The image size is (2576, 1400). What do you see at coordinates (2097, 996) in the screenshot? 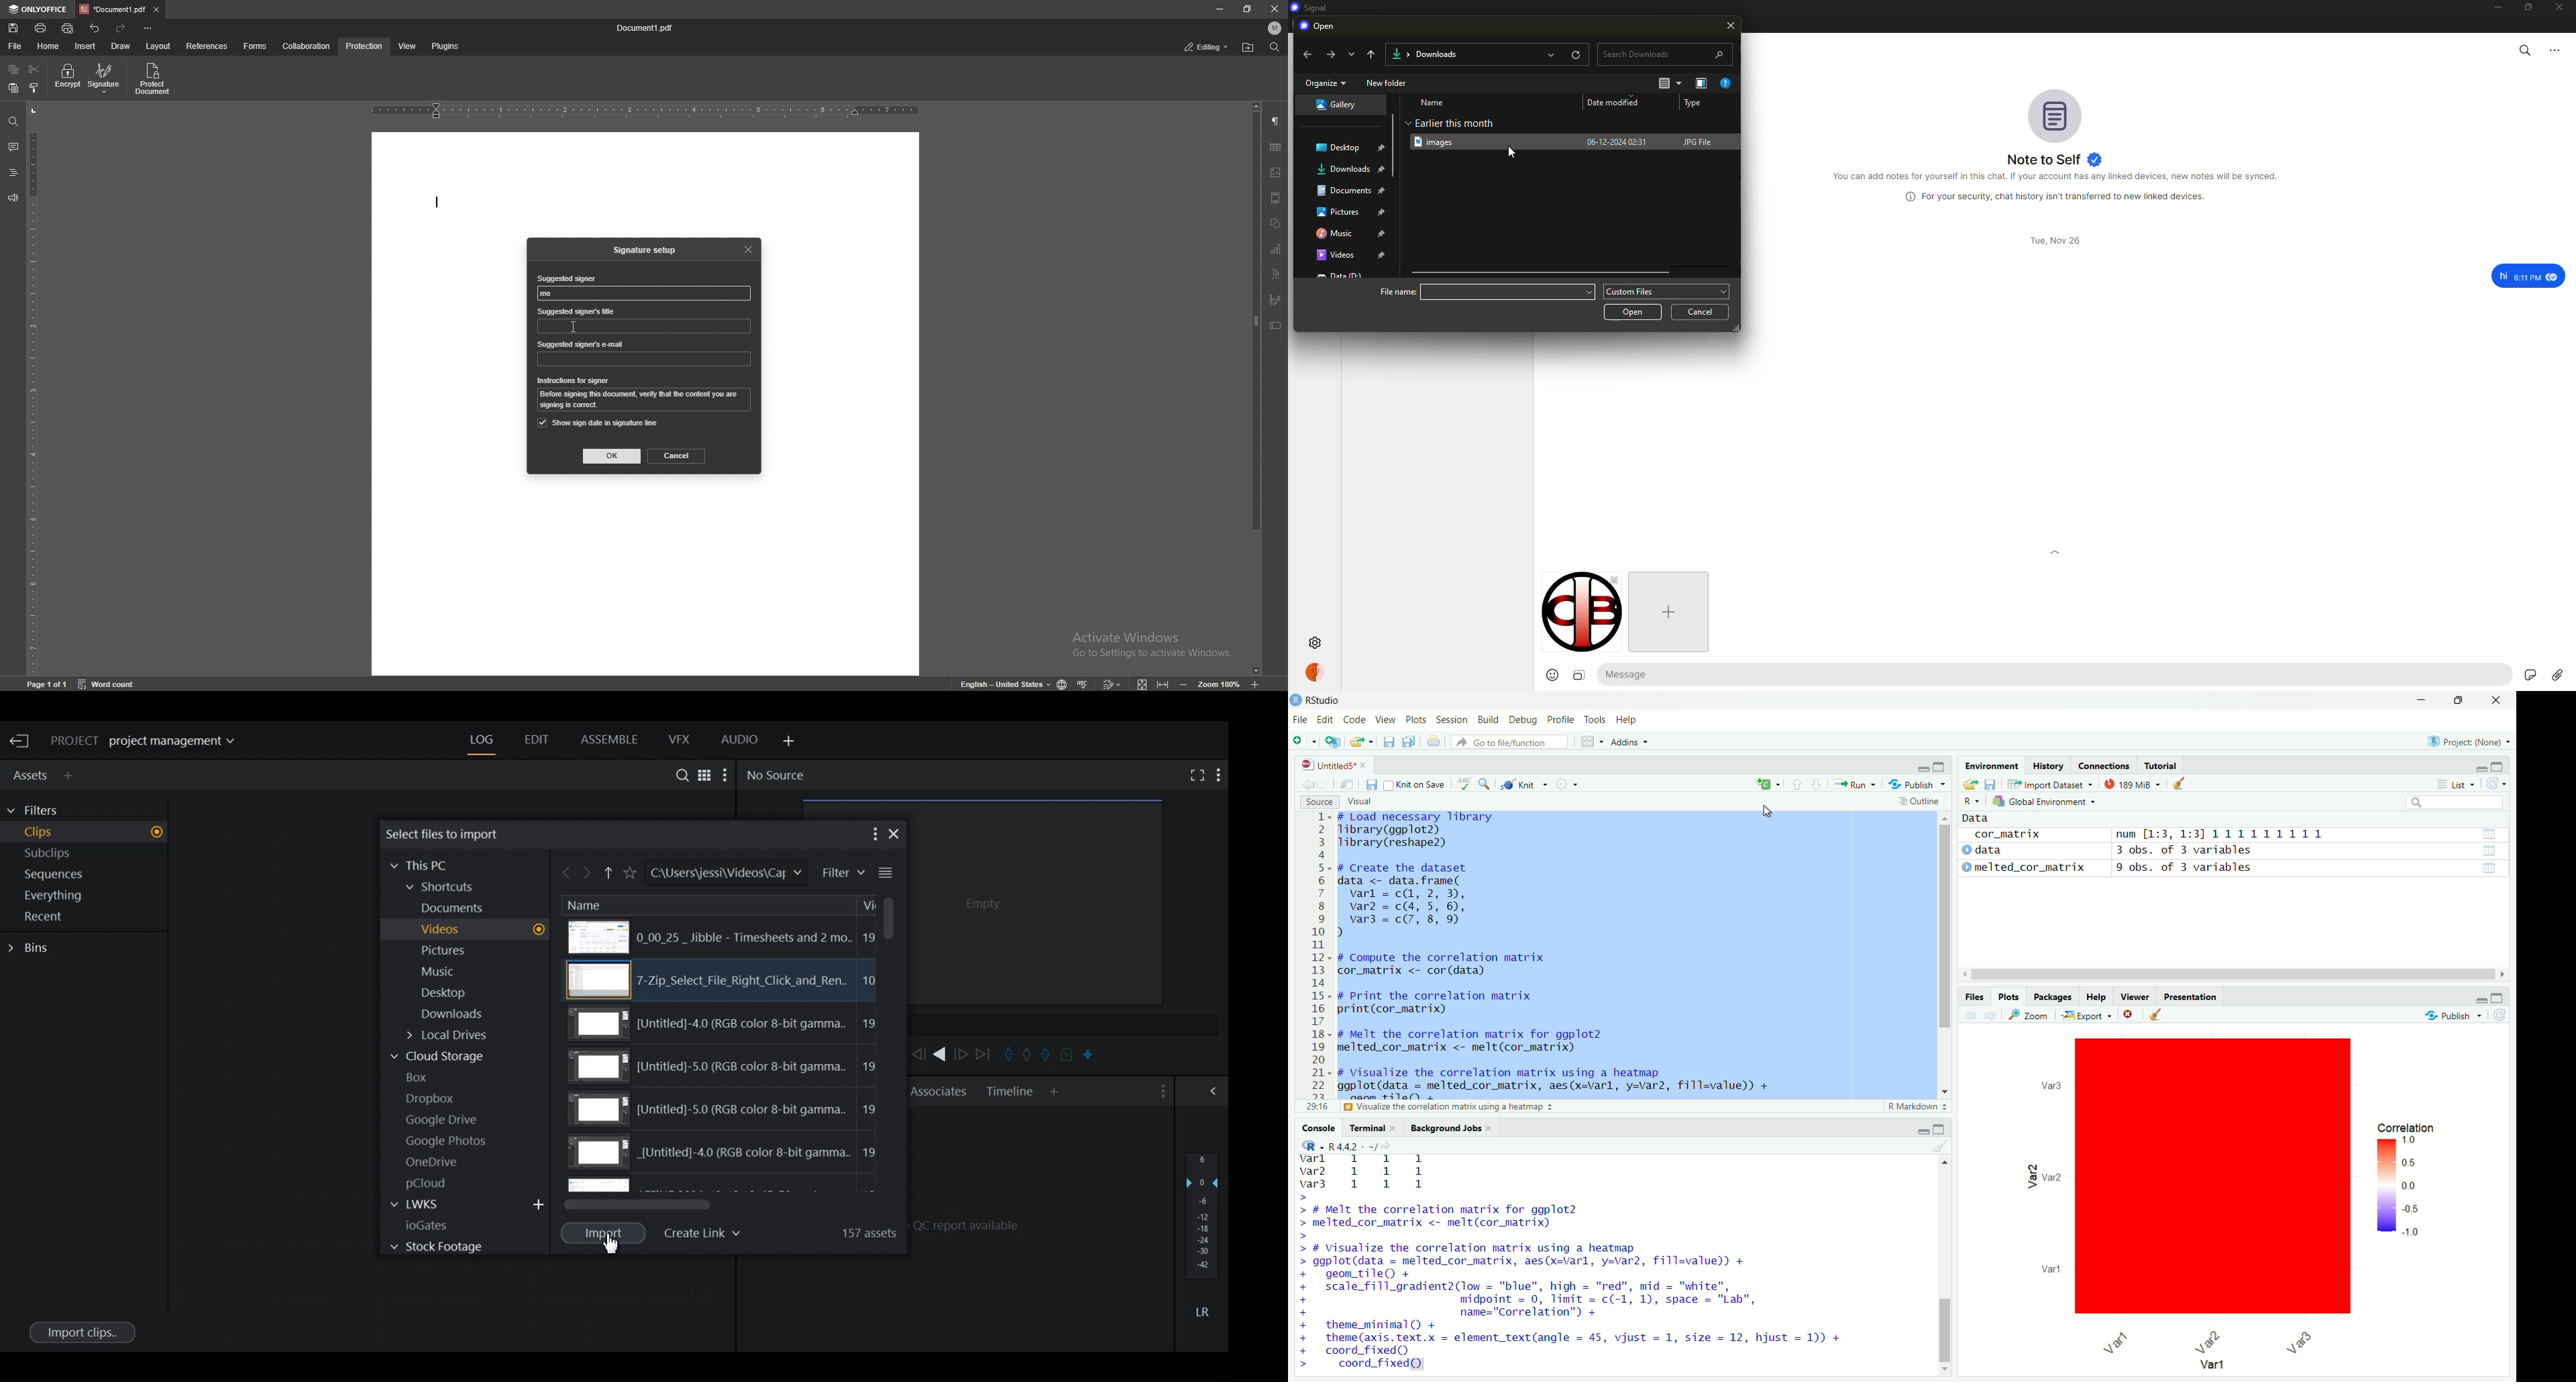
I see `help` at bounding box center [2097, 996].